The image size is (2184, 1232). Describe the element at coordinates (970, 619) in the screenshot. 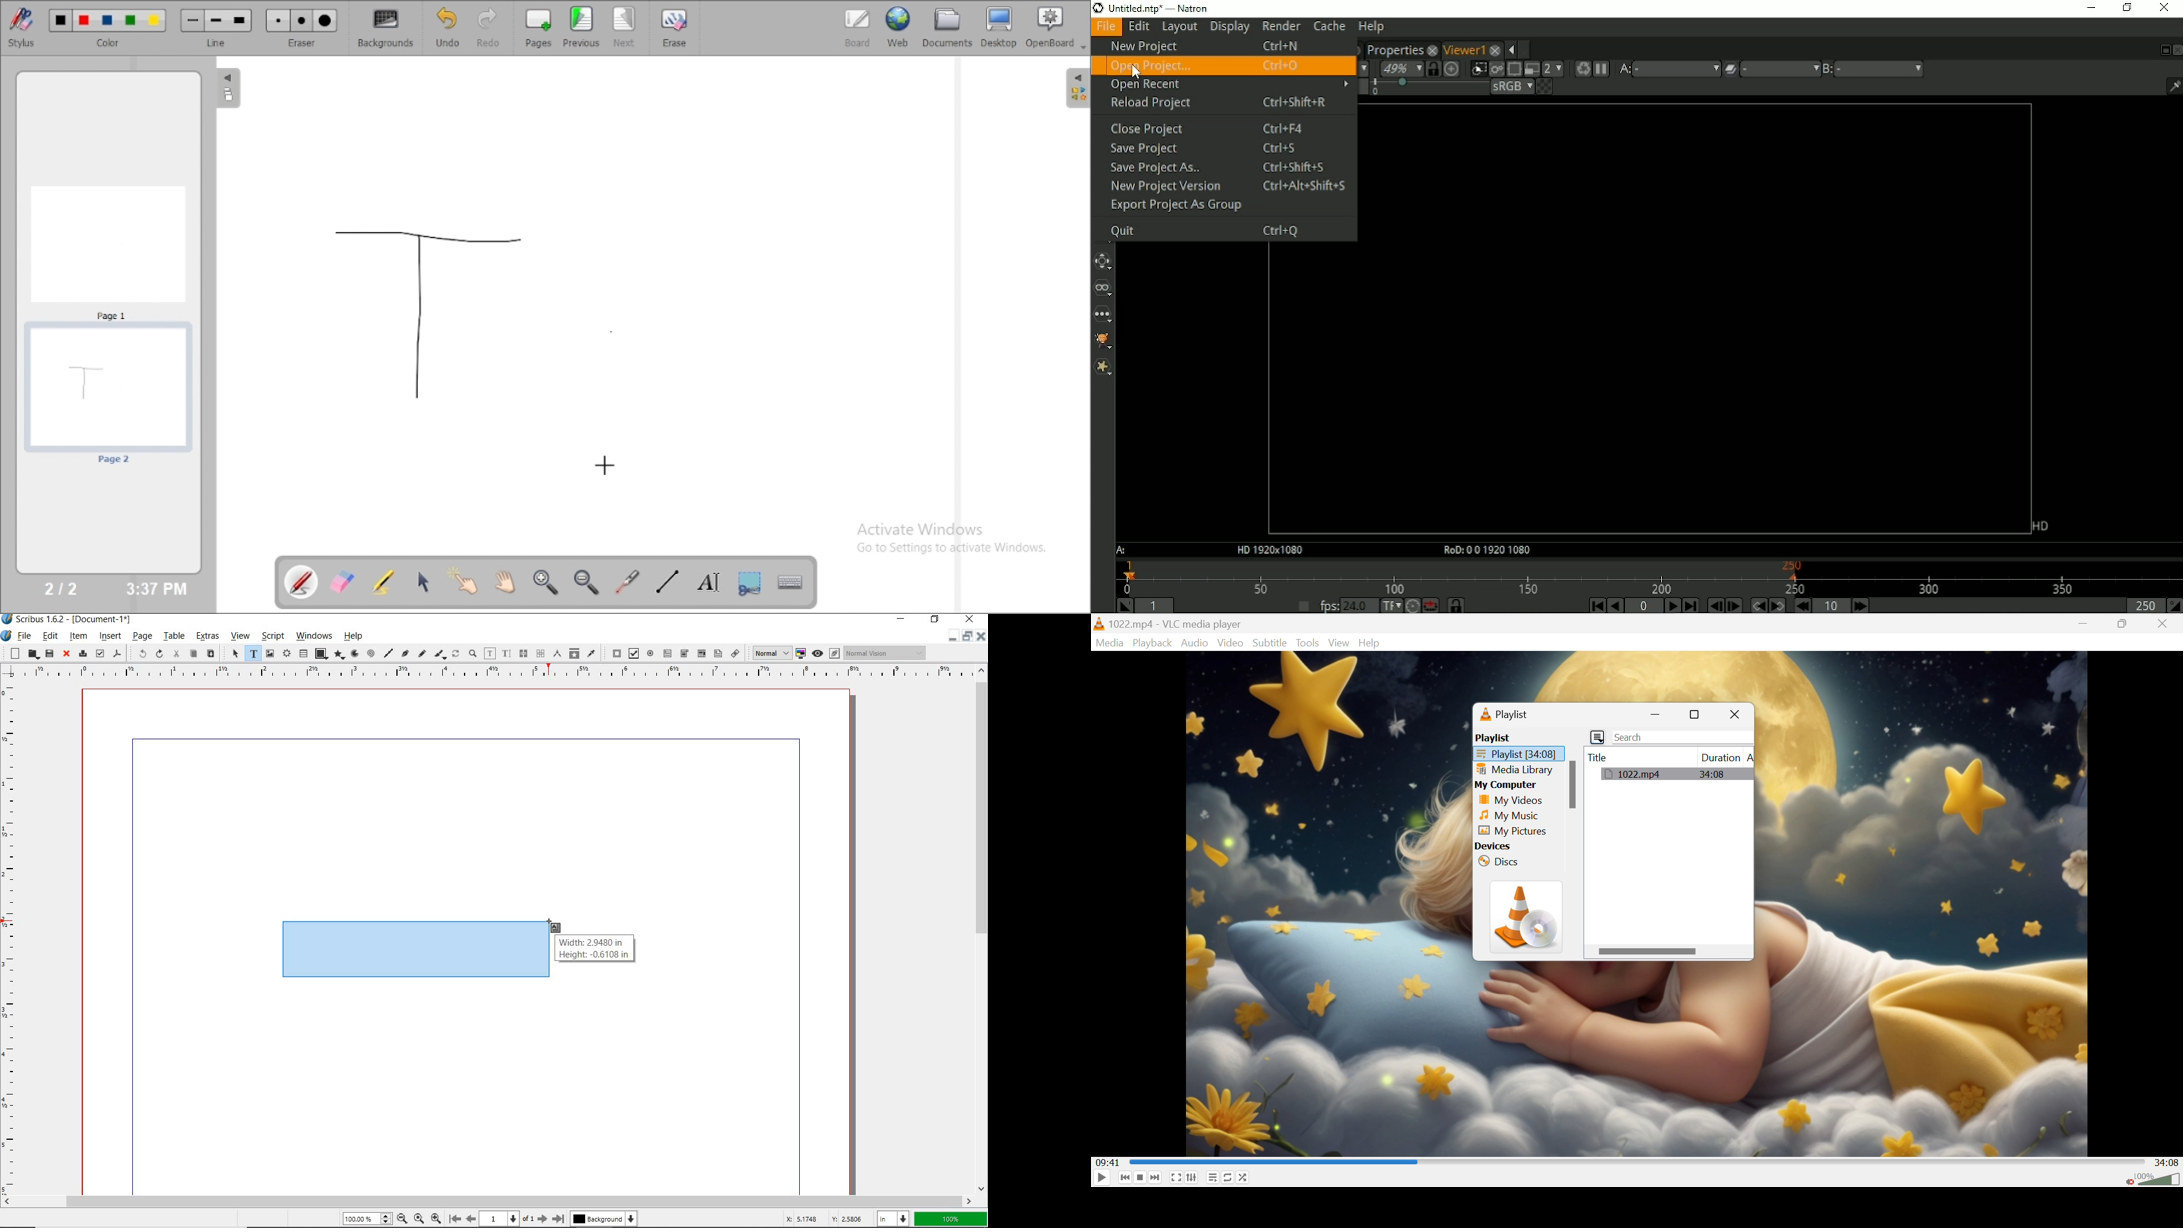

I see `close` at that location.